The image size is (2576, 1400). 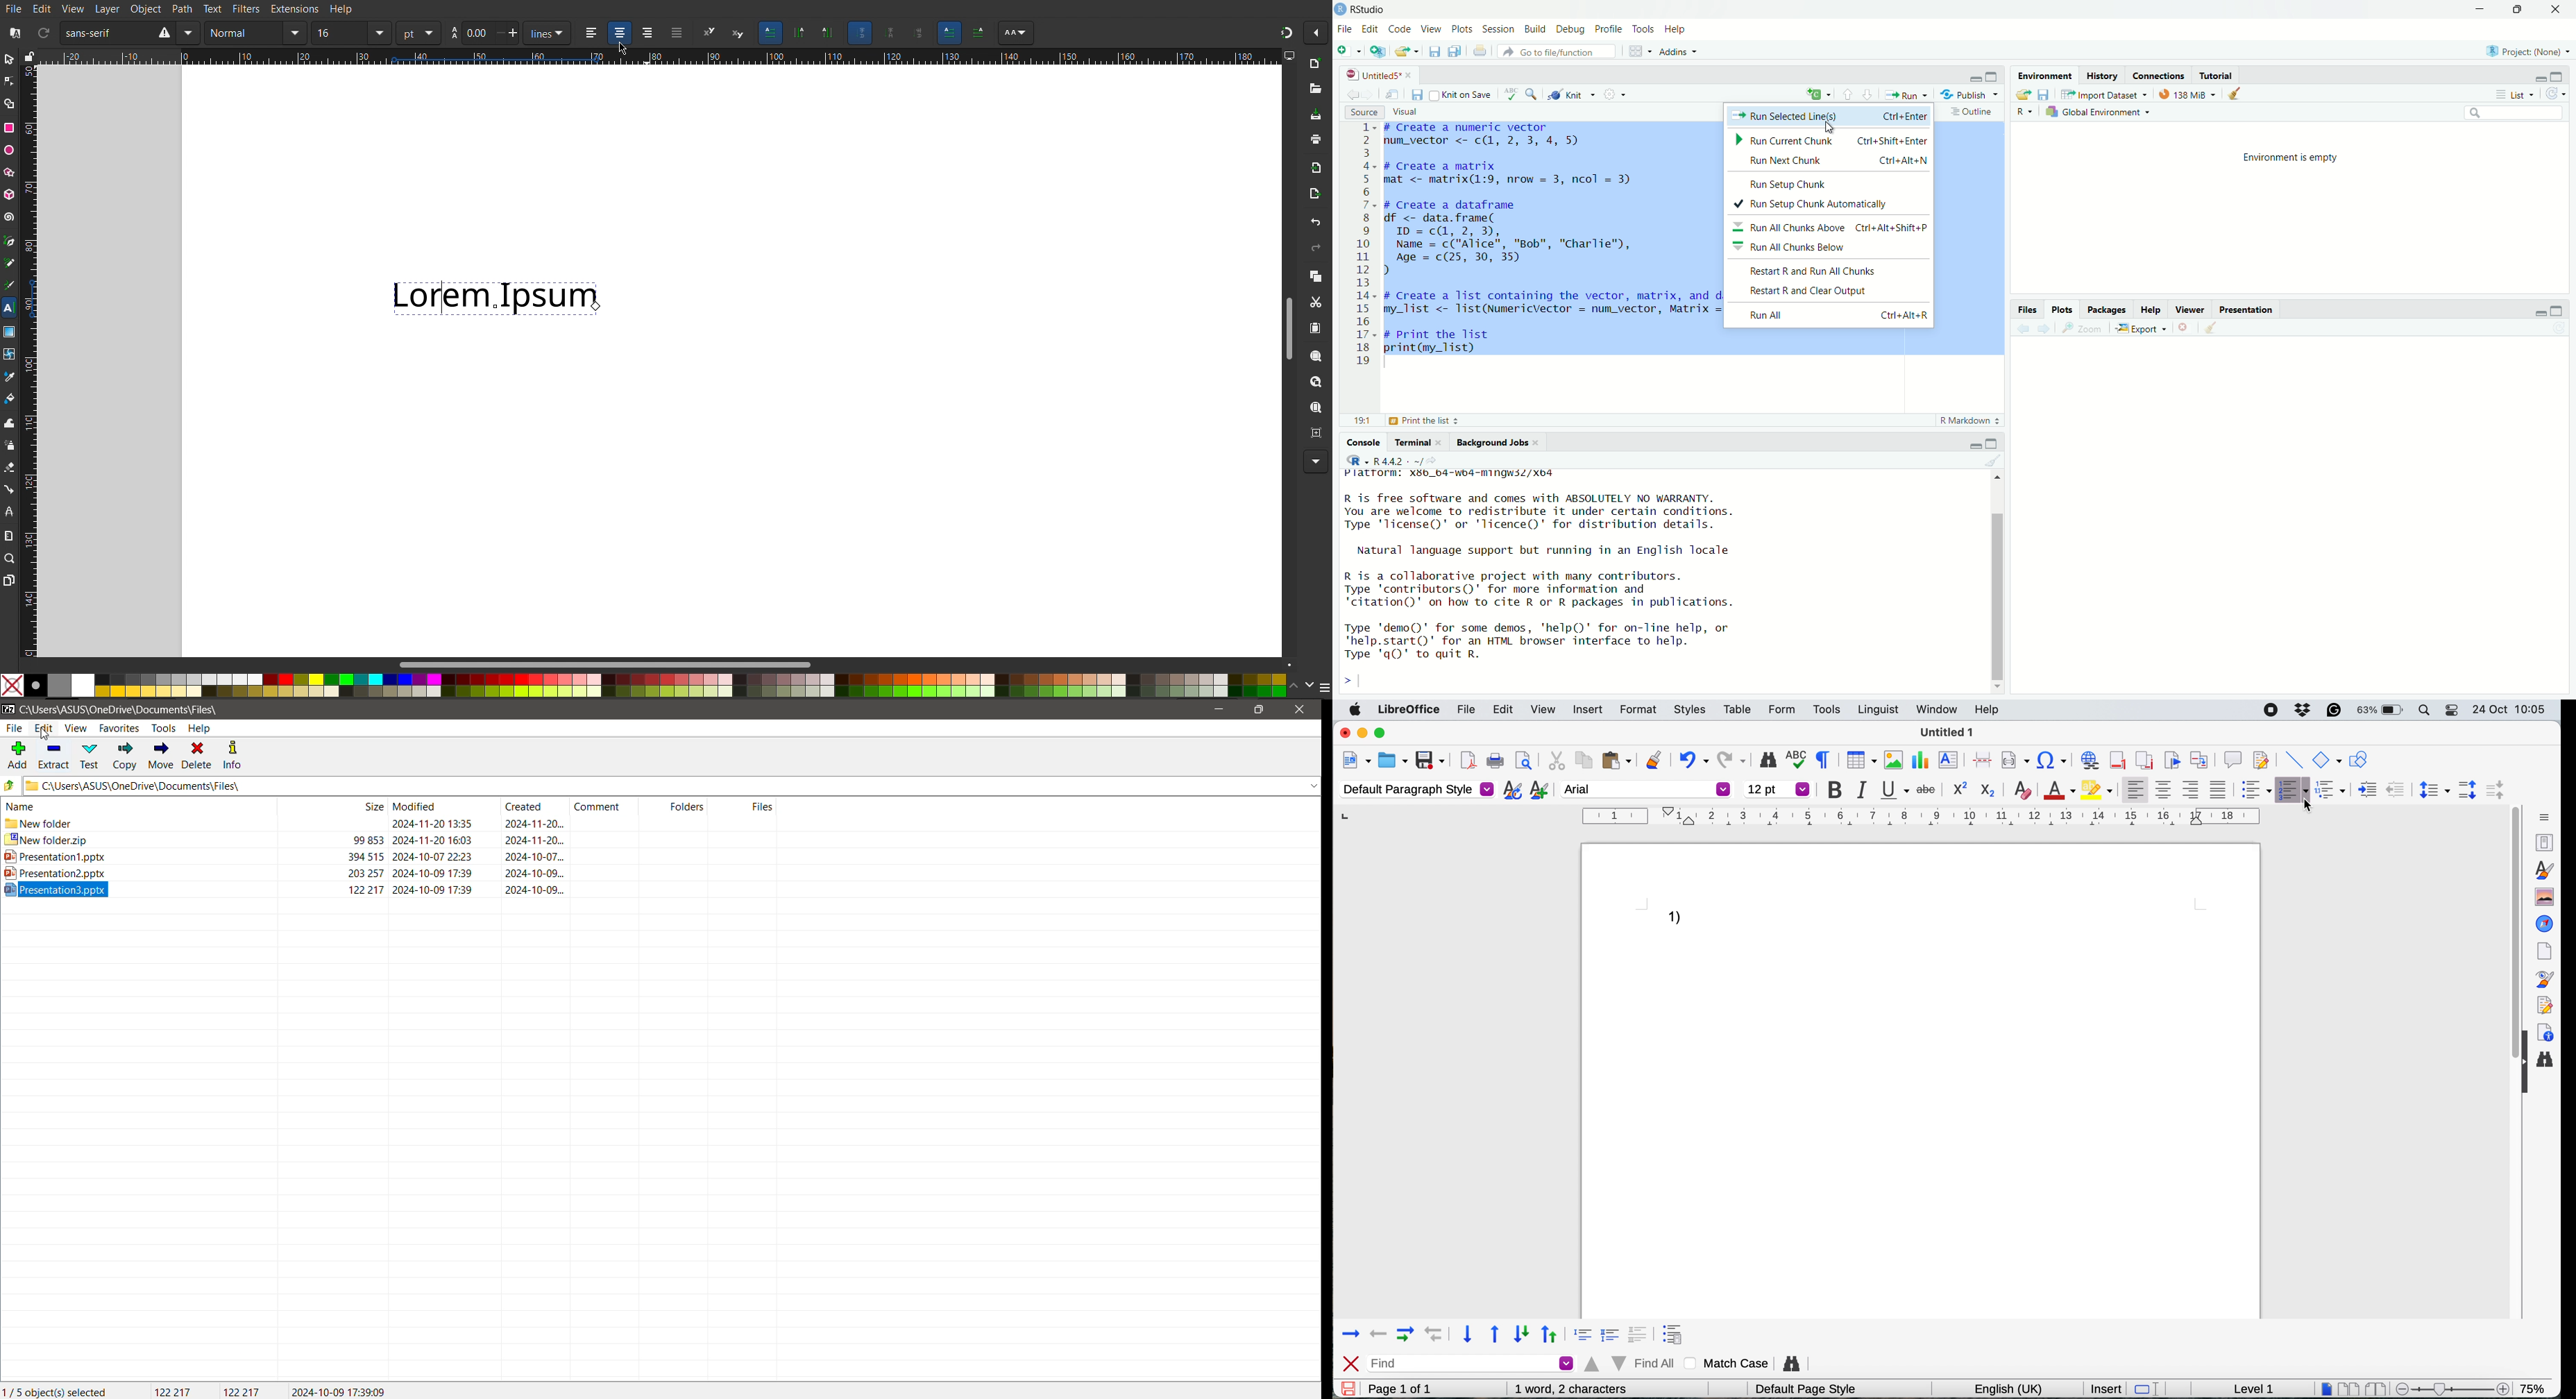 What do you see at coordinates (1378, 75) in the screenshot?
I see `) | Untitled5*` at bounding box center [1378, 75].